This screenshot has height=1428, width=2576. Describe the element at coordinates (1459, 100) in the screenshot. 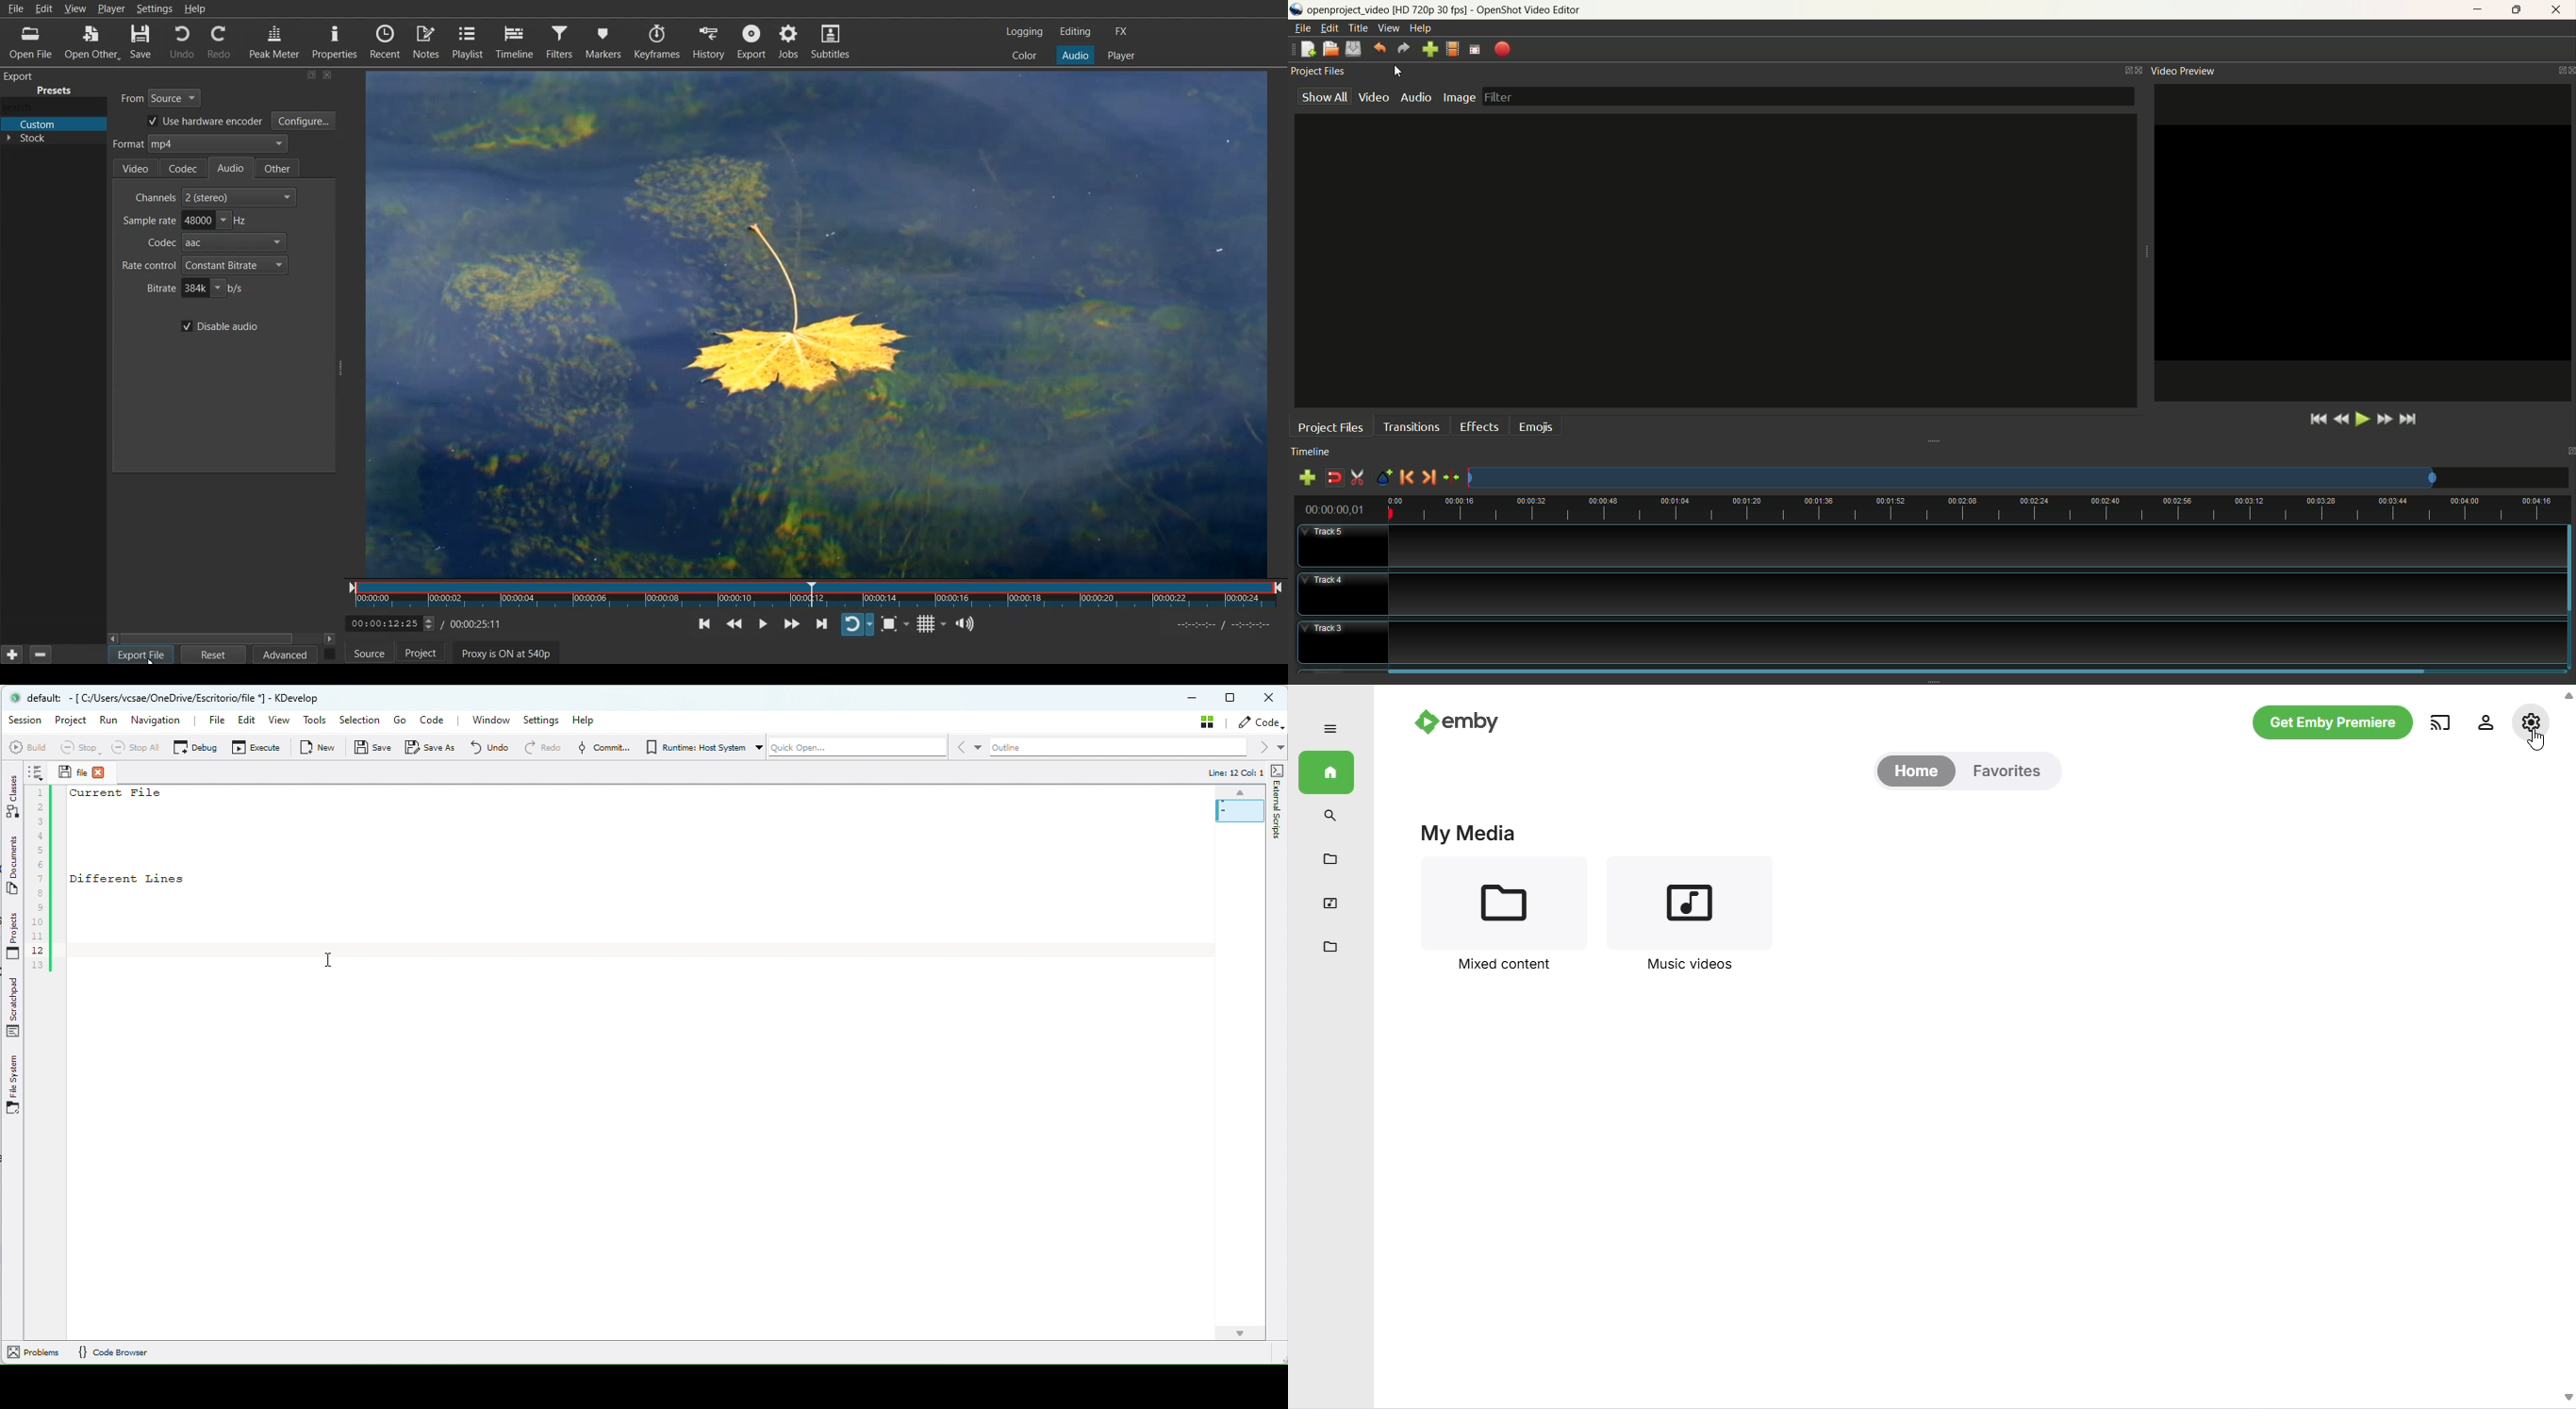

I see `image` at that location.